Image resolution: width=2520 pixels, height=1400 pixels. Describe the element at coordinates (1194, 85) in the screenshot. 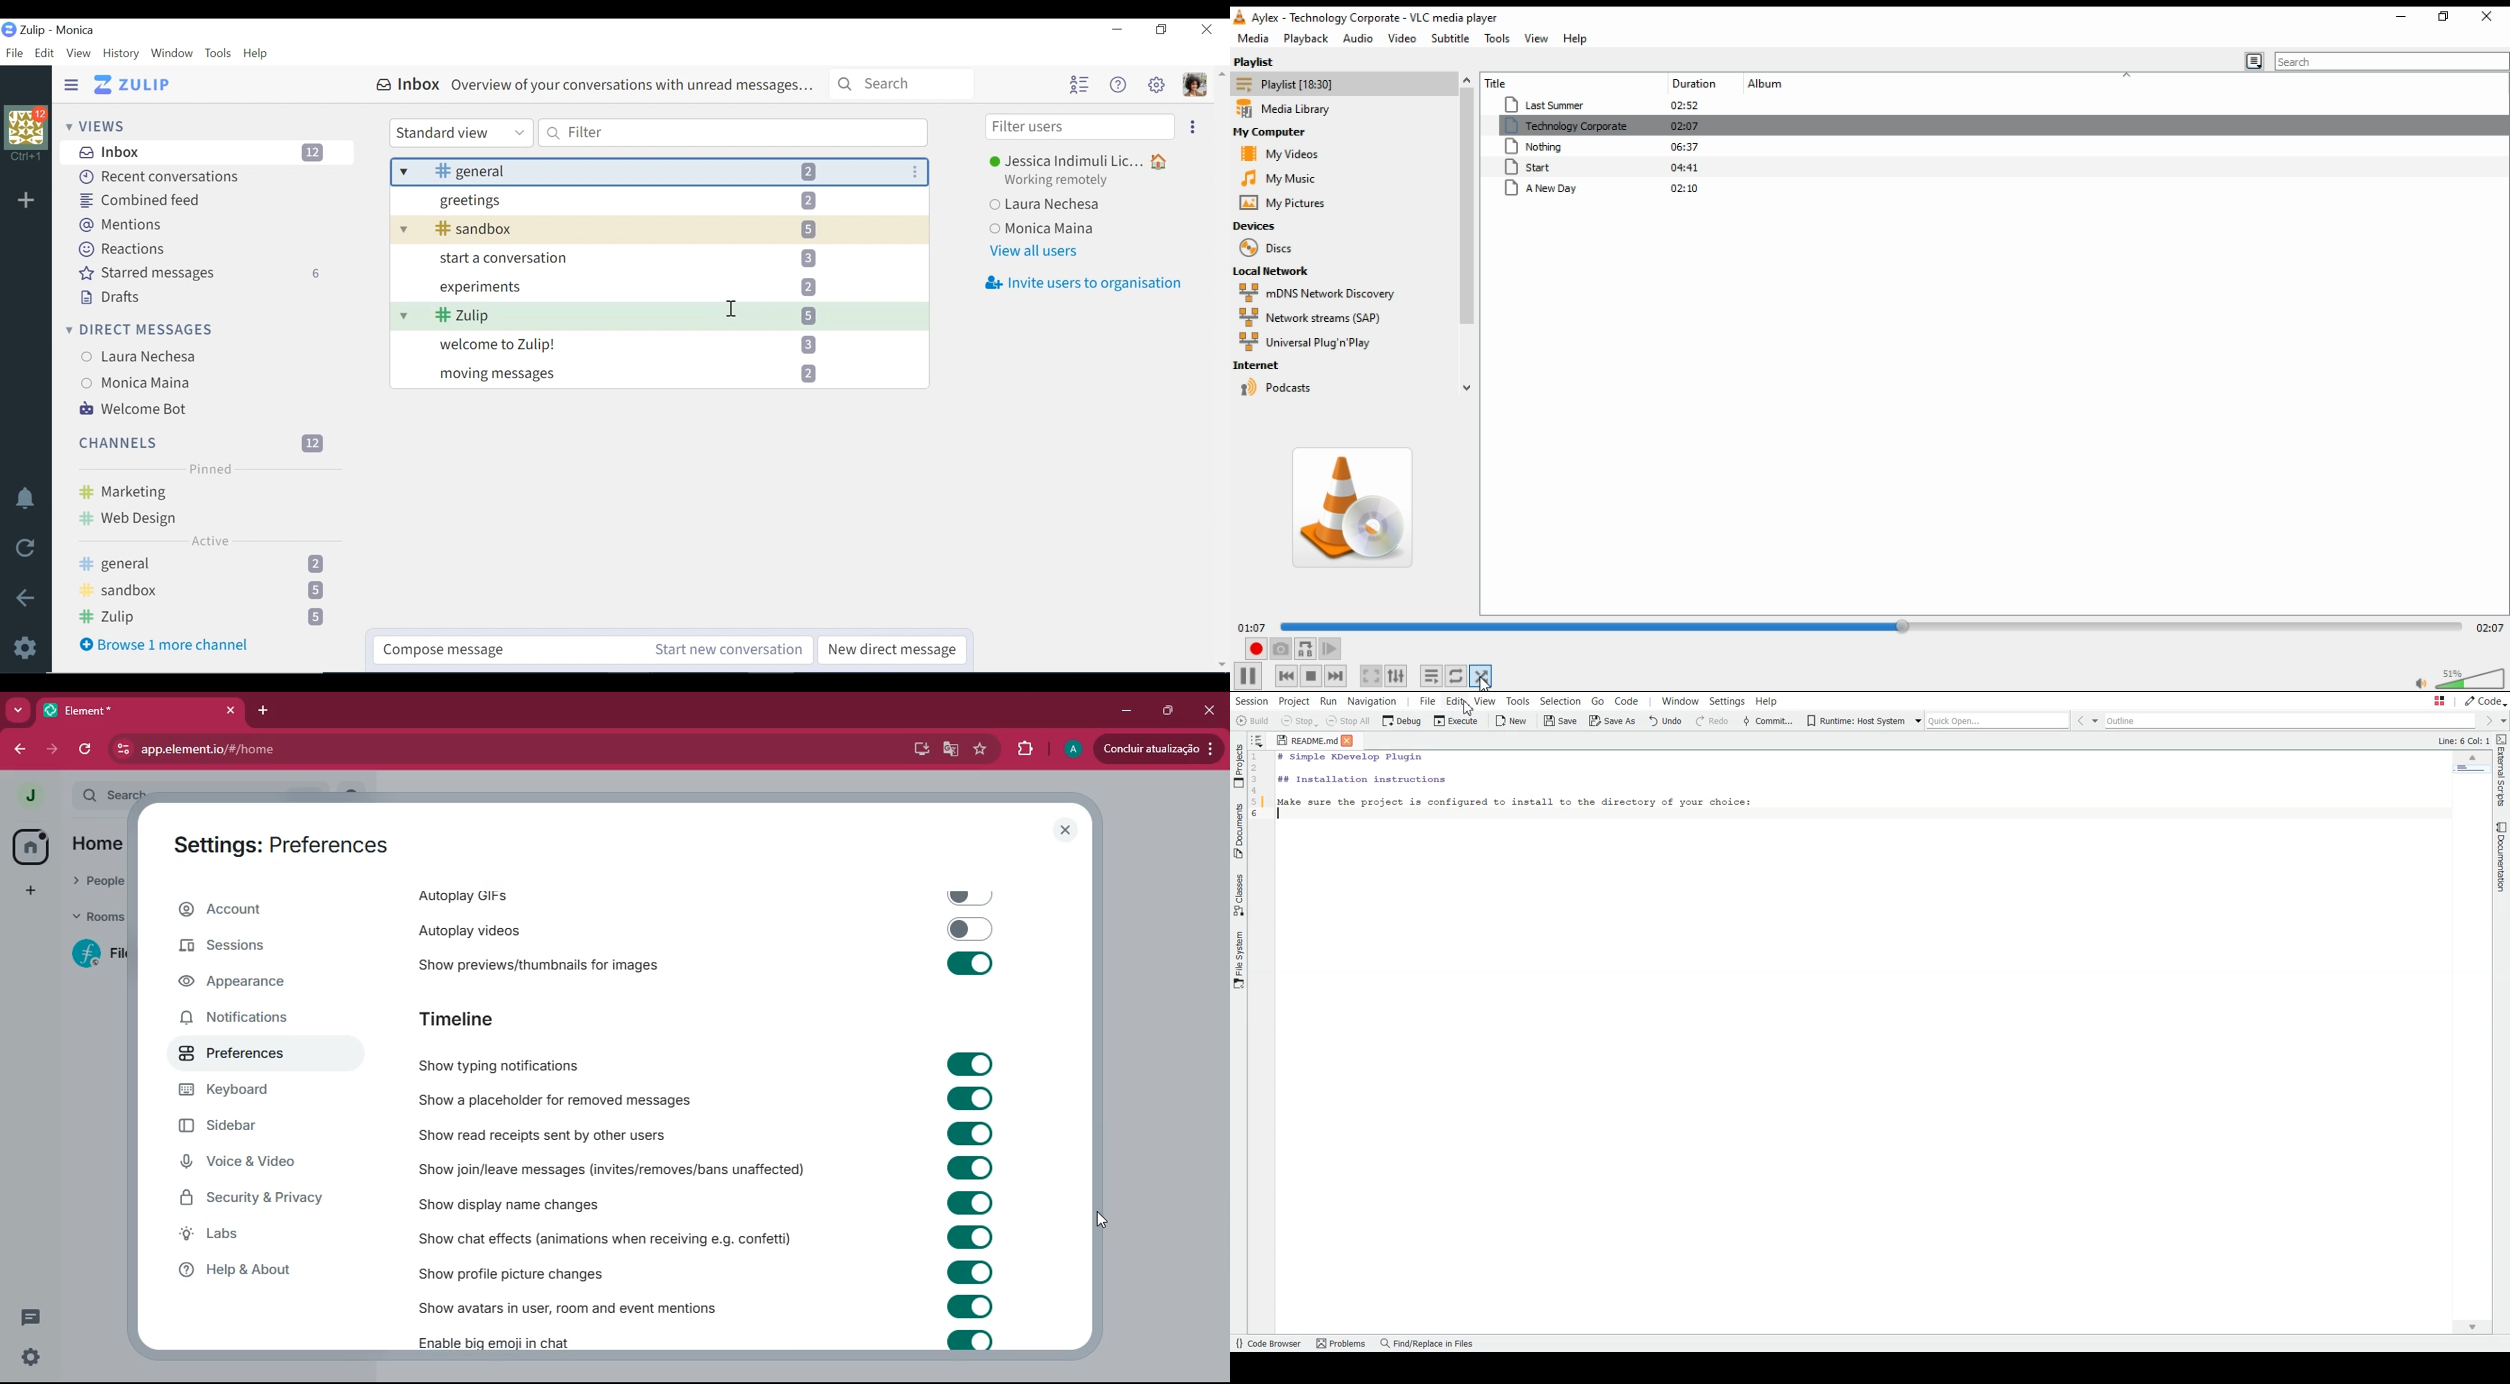

I see `Personal menu` at that location.